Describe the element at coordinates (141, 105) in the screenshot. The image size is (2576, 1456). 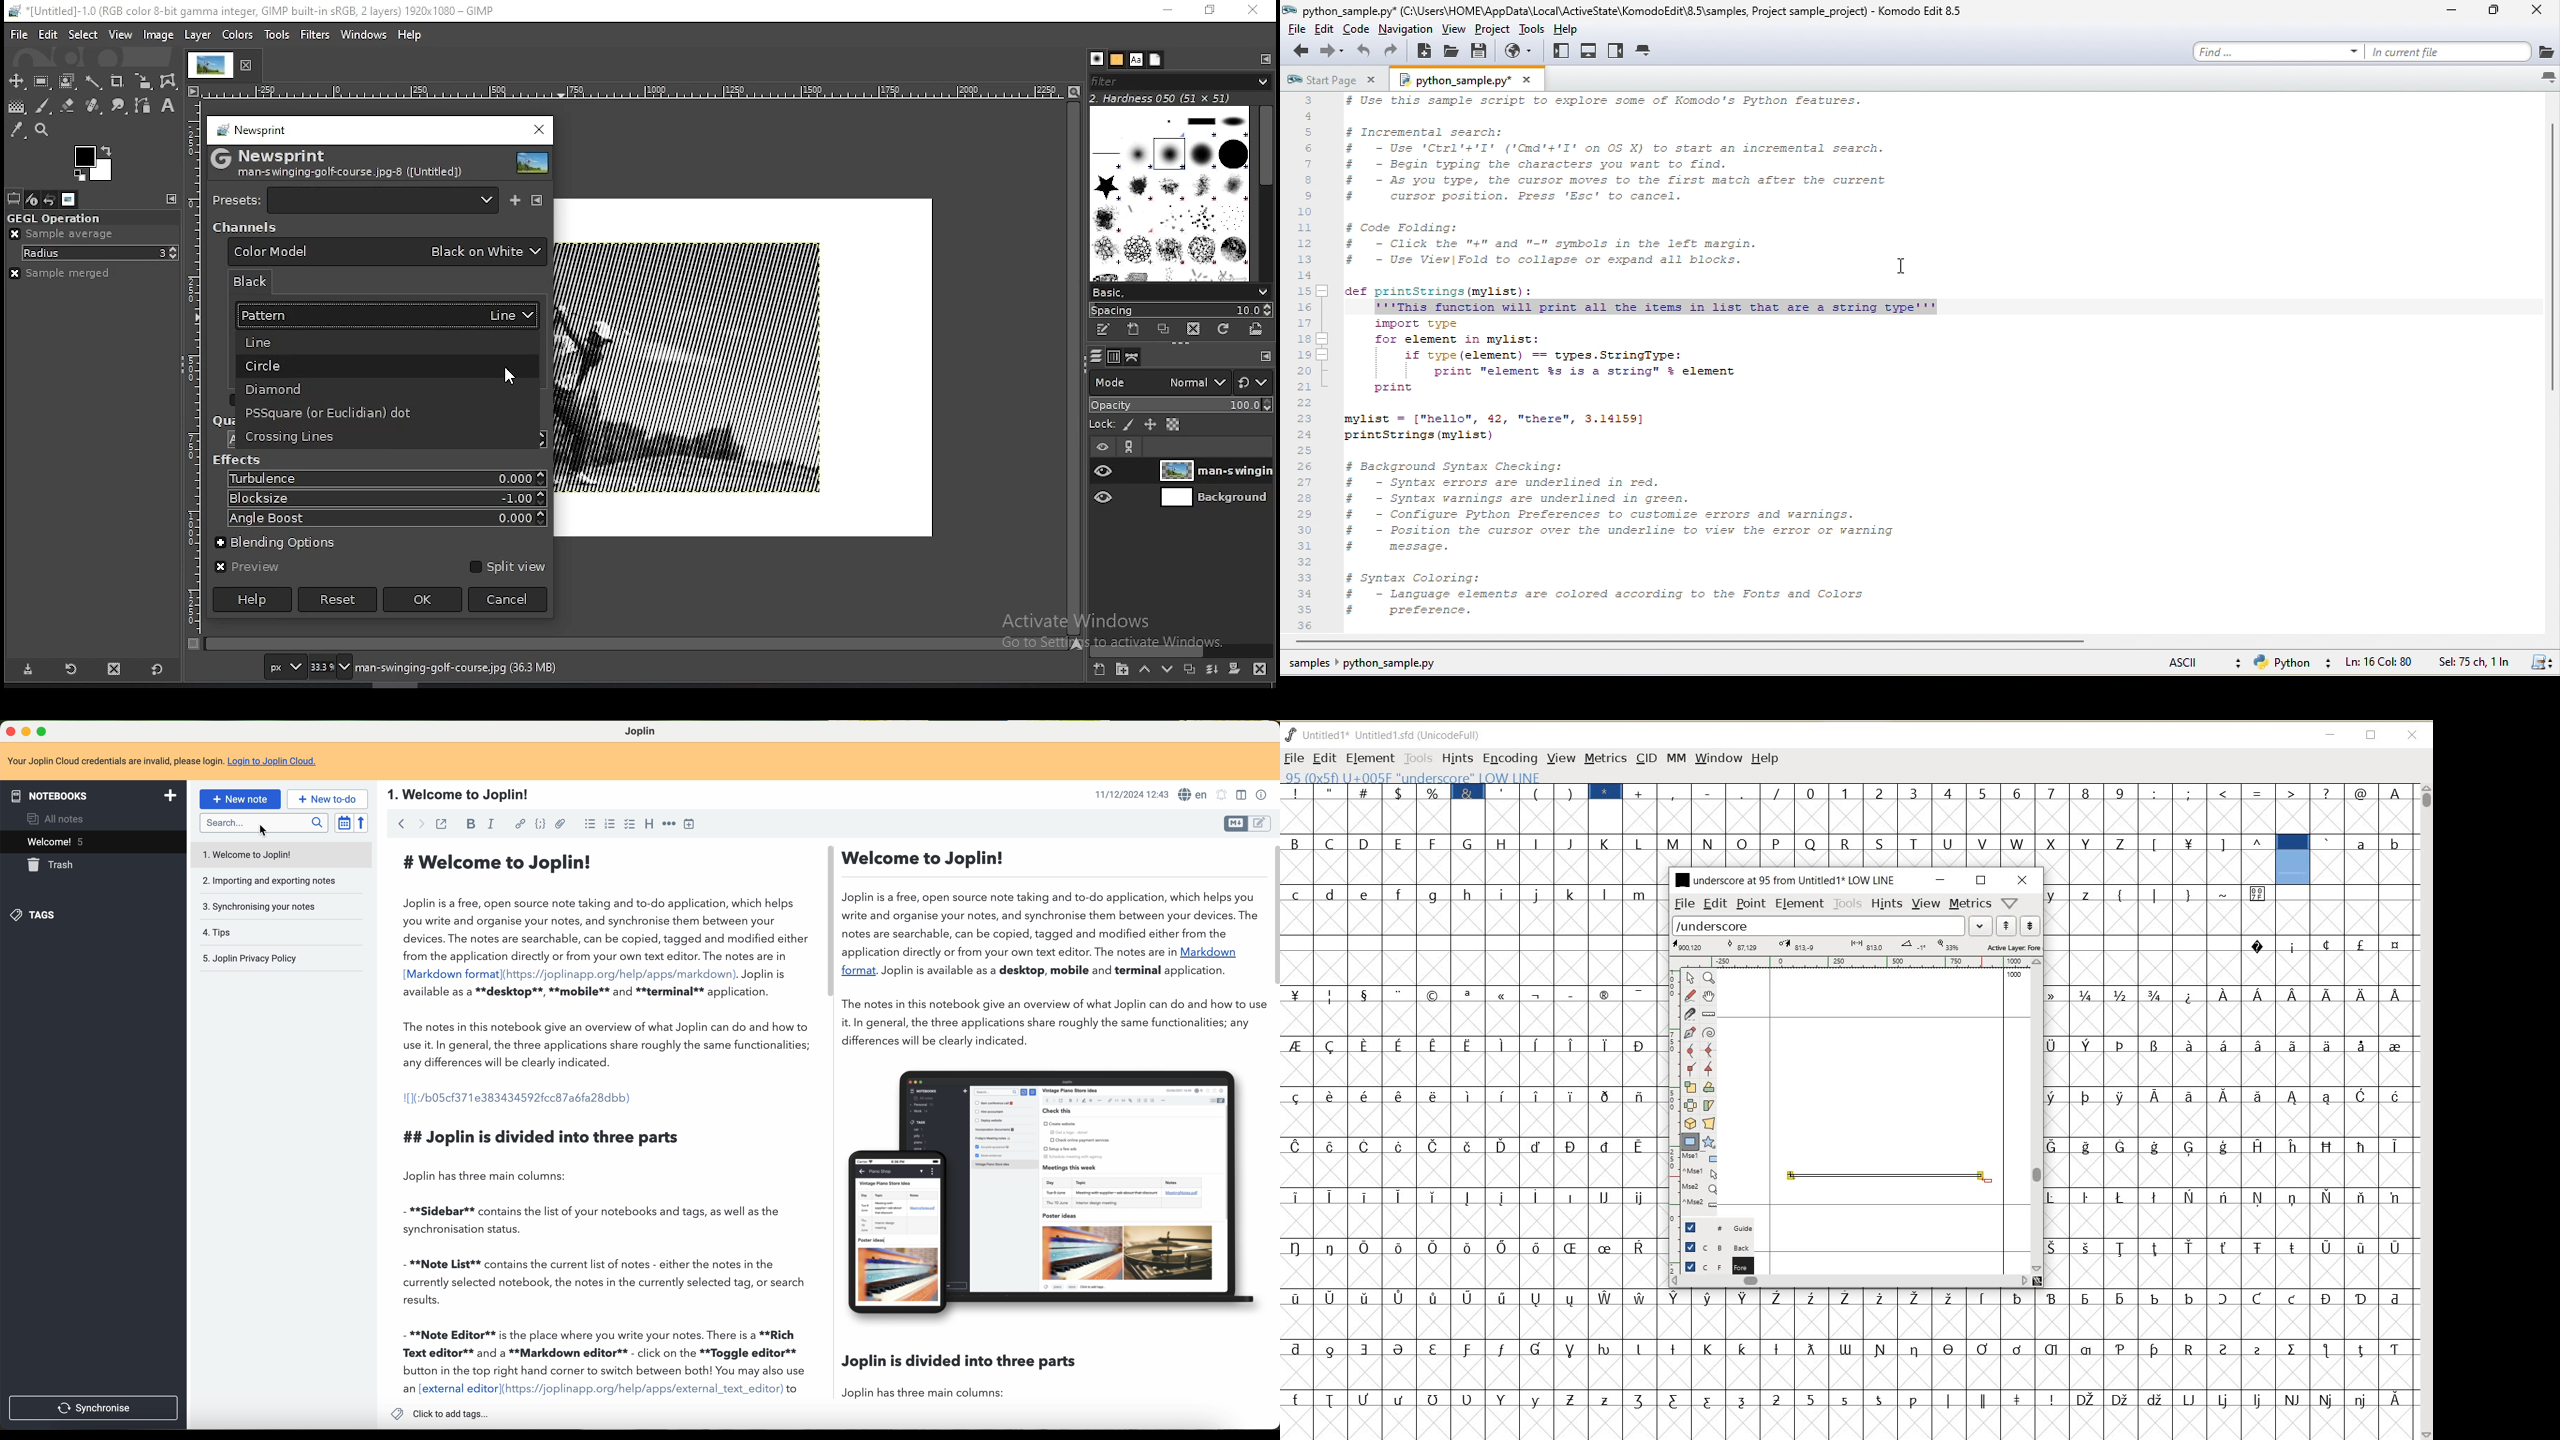
I see `paths tool` at that location.